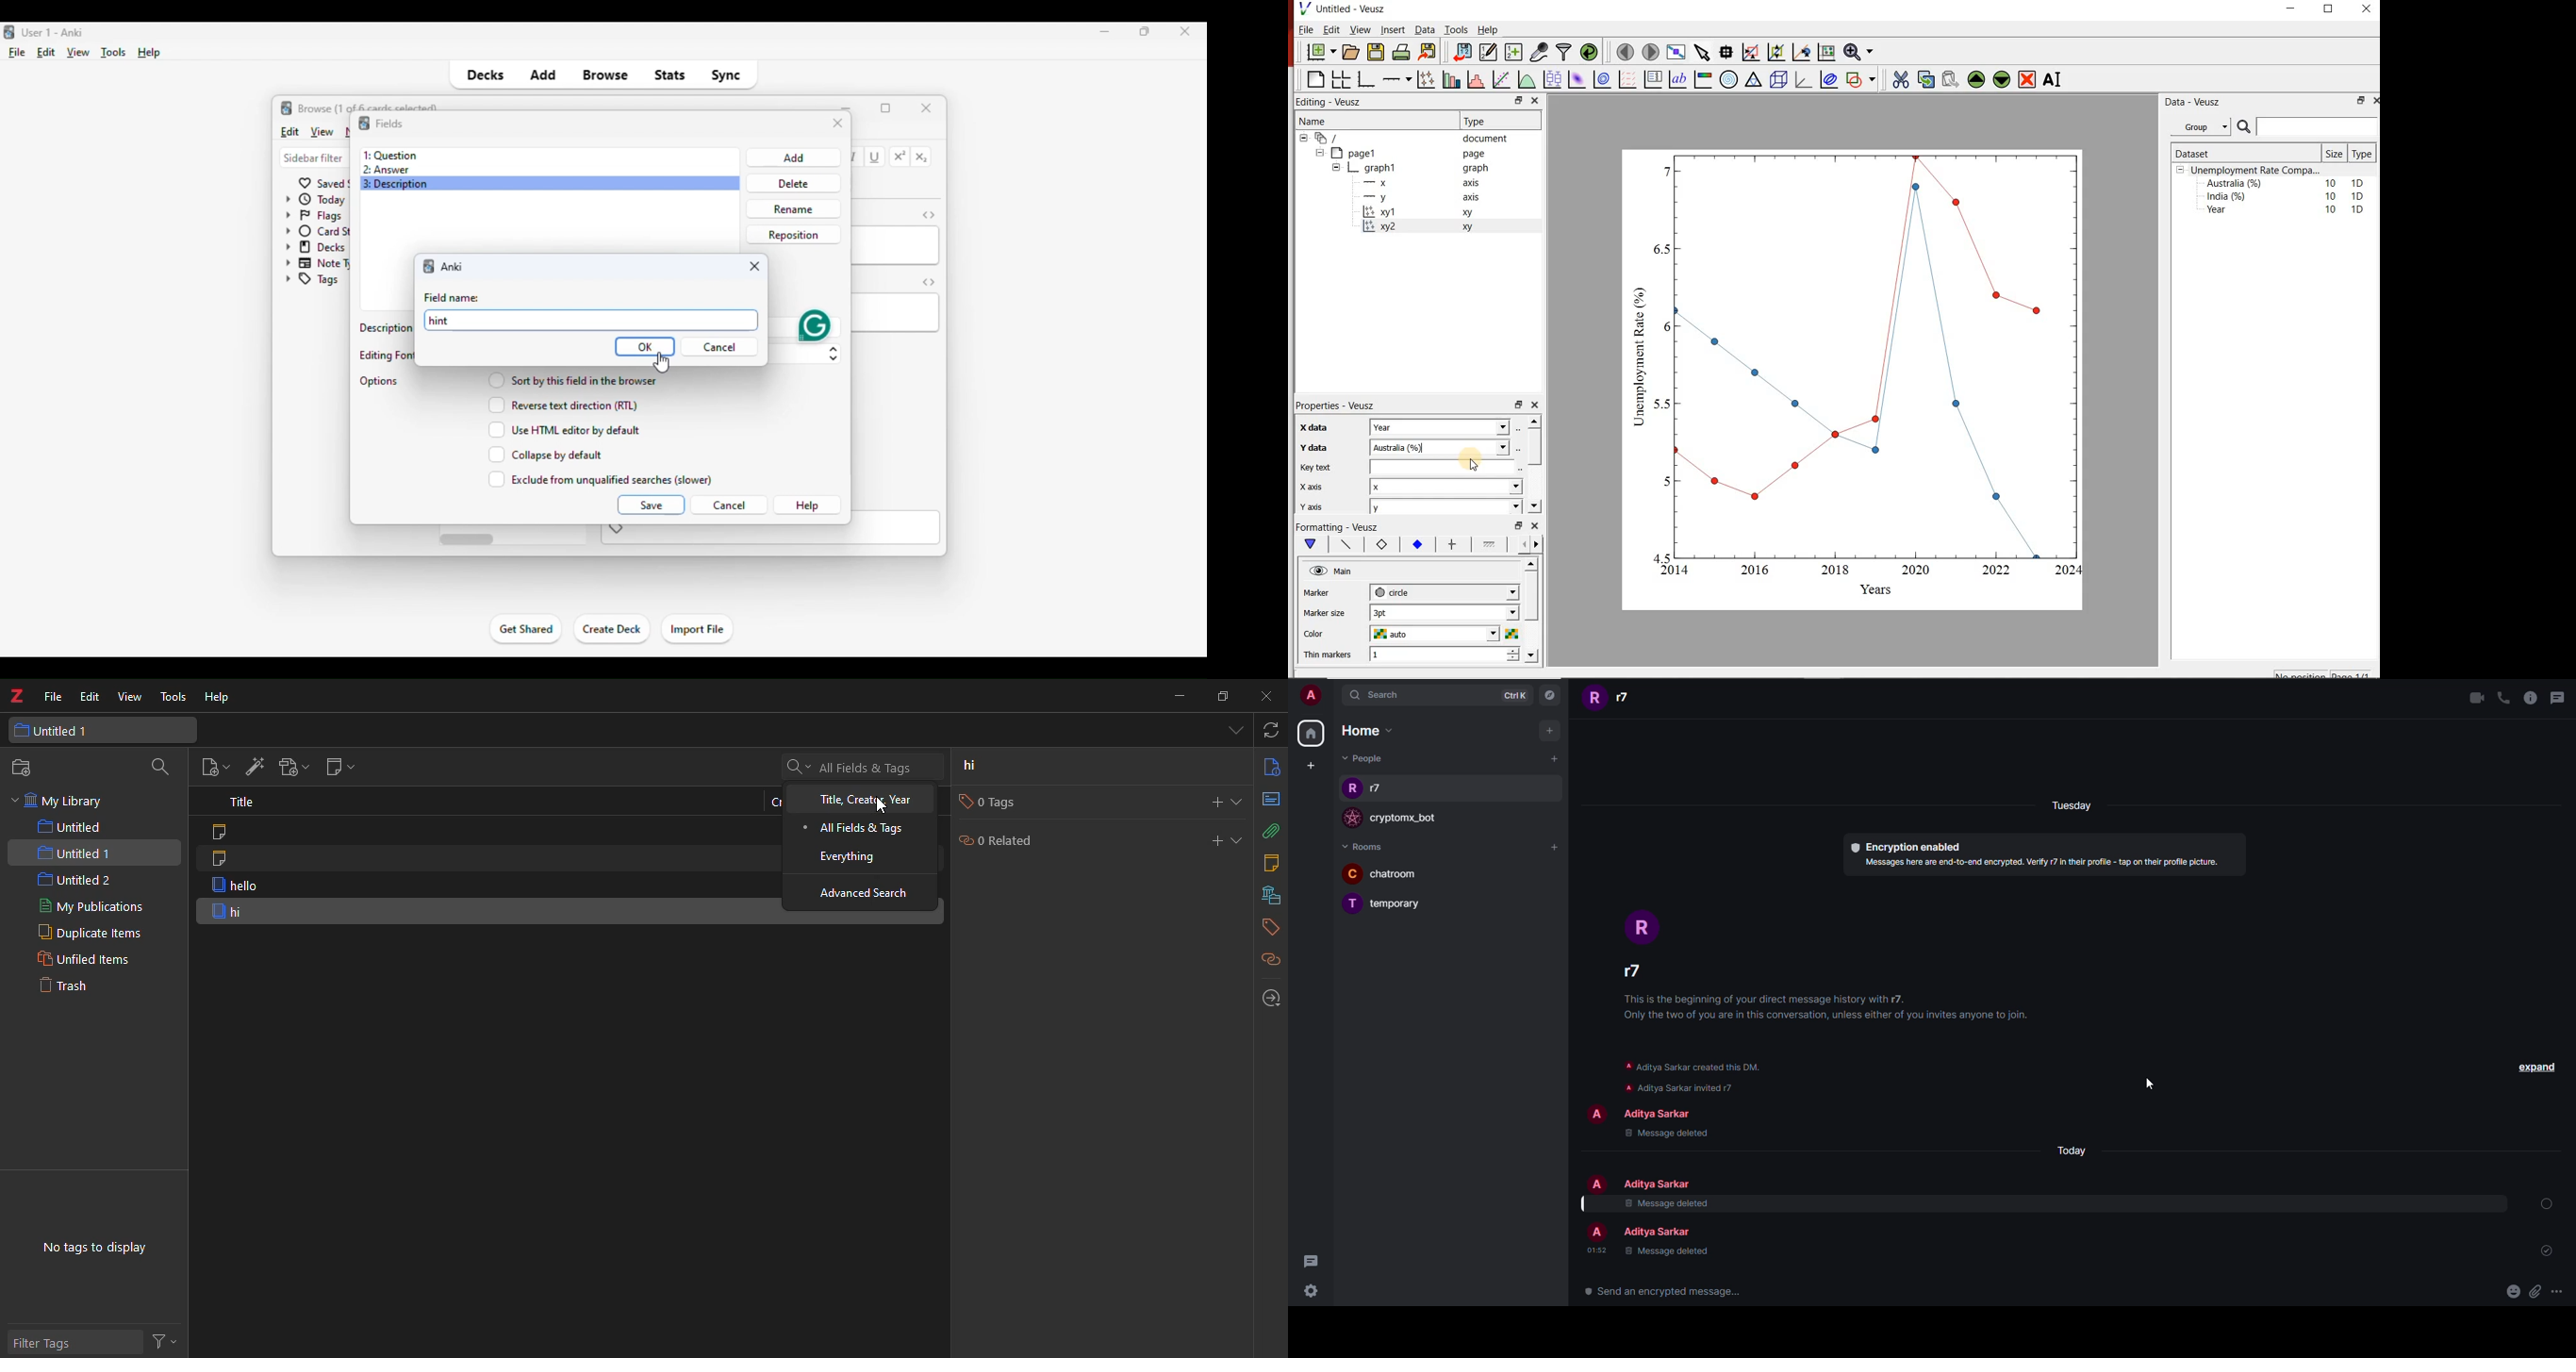  Describe the element at coordinates (1536, 405) in the screenshot. I see `close` at that location.